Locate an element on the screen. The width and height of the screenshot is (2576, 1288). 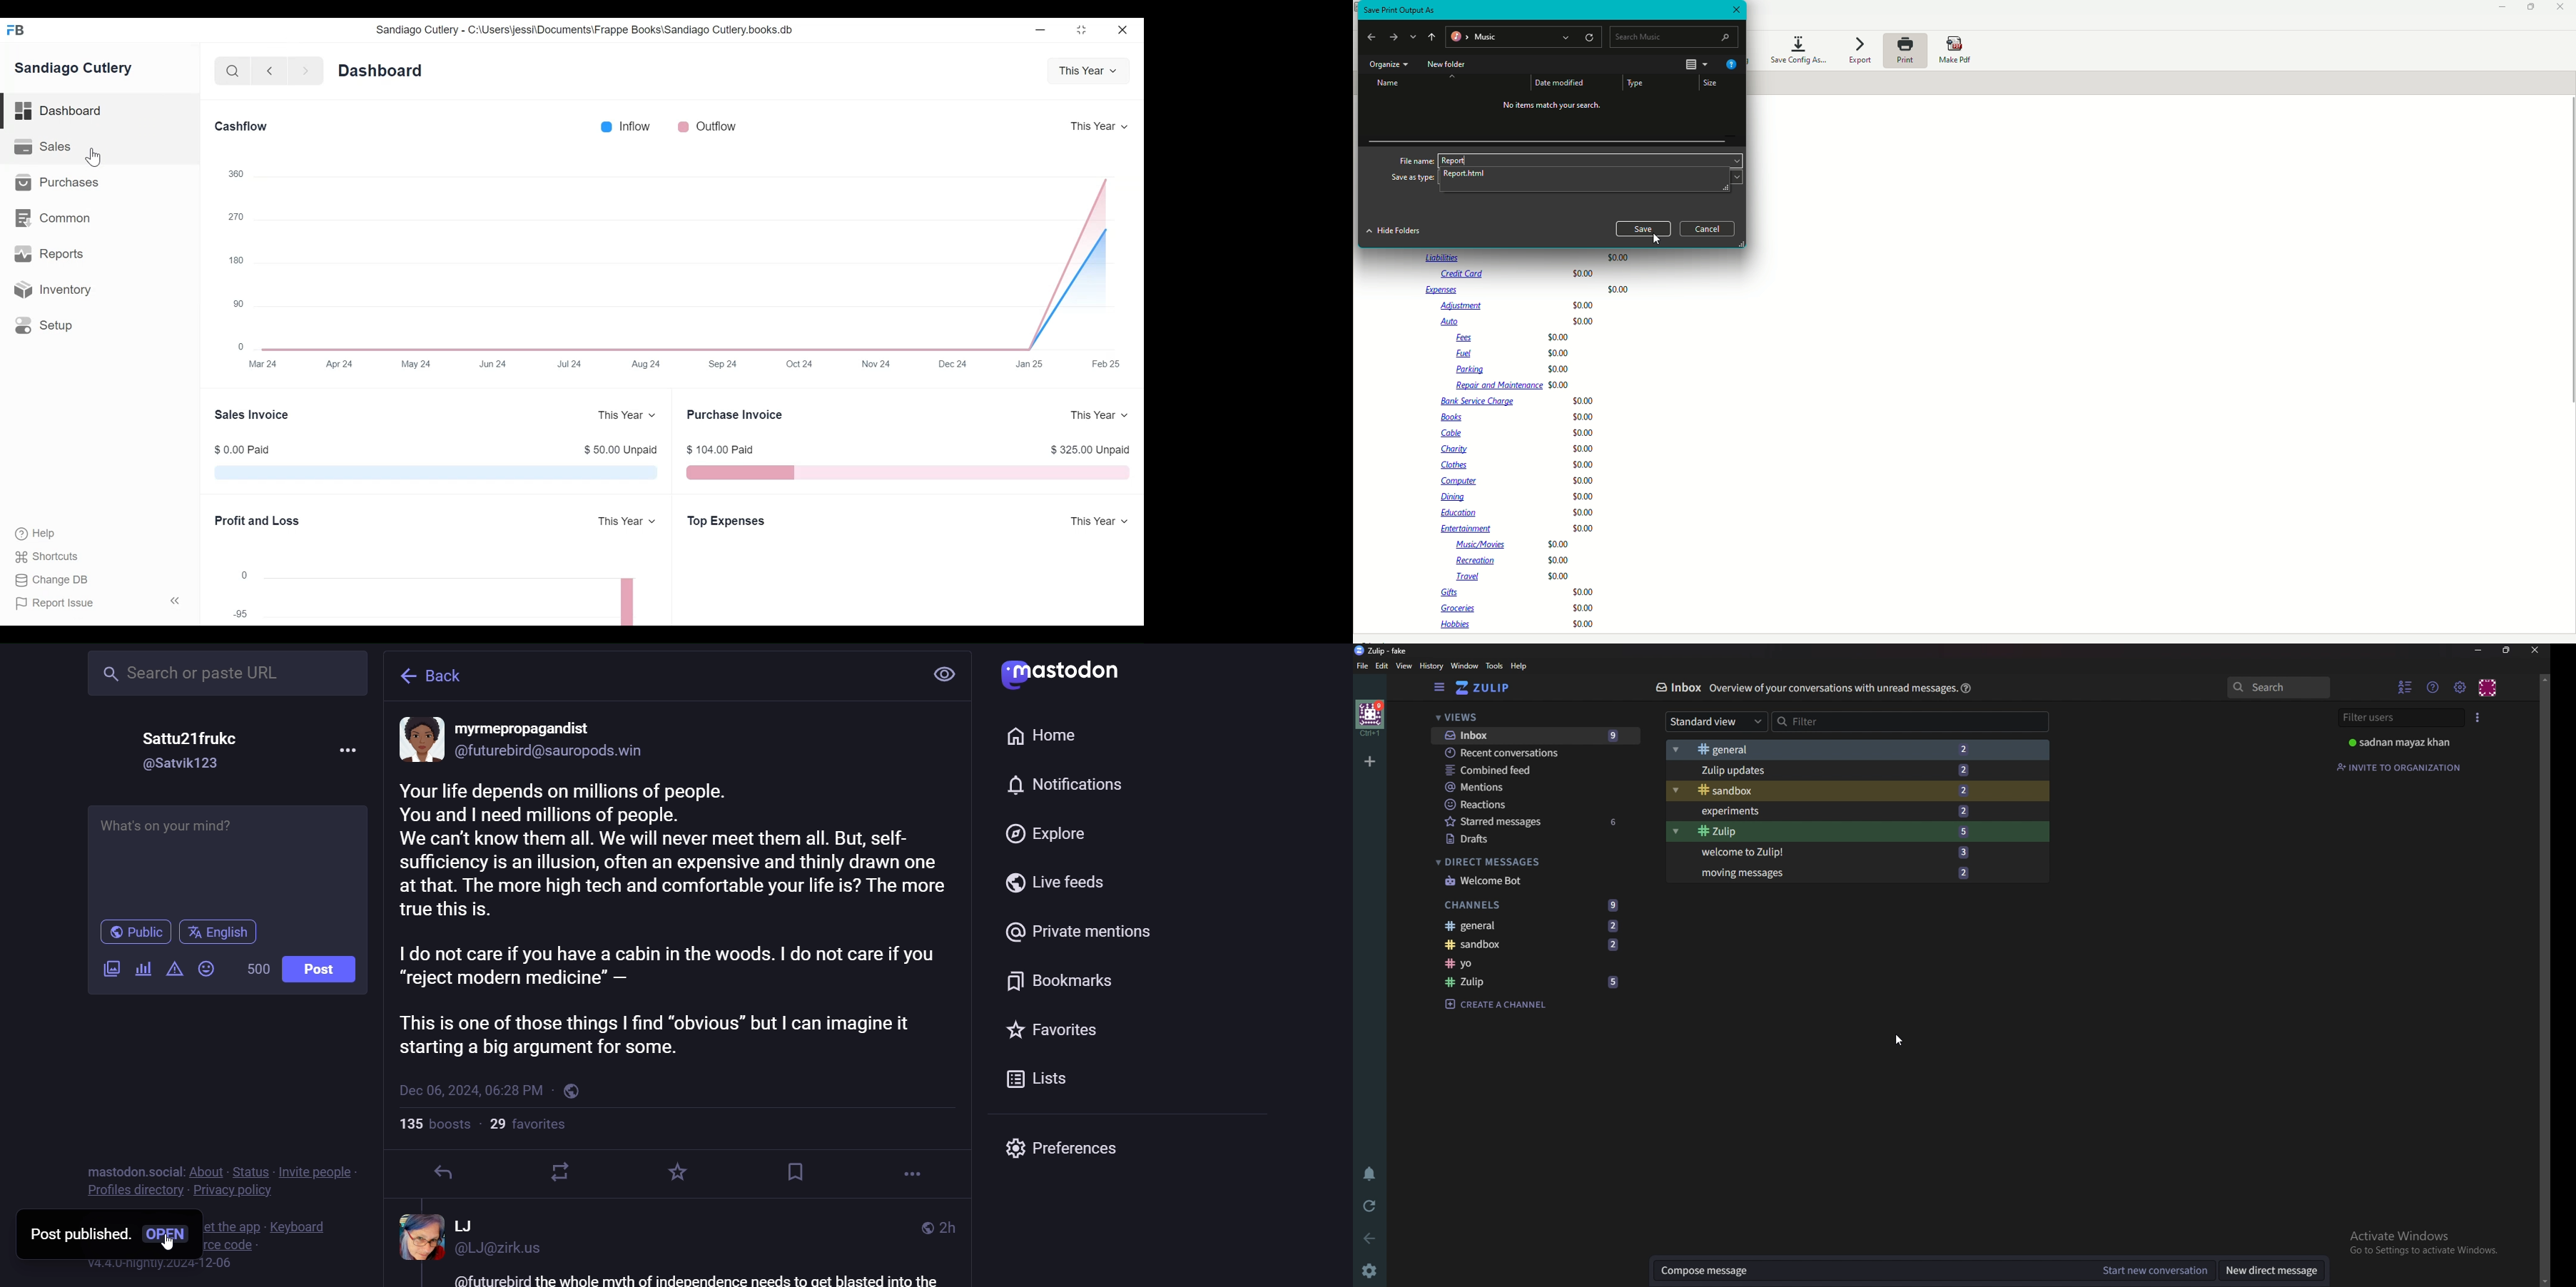
back is located at coordinates (1372, 1237).